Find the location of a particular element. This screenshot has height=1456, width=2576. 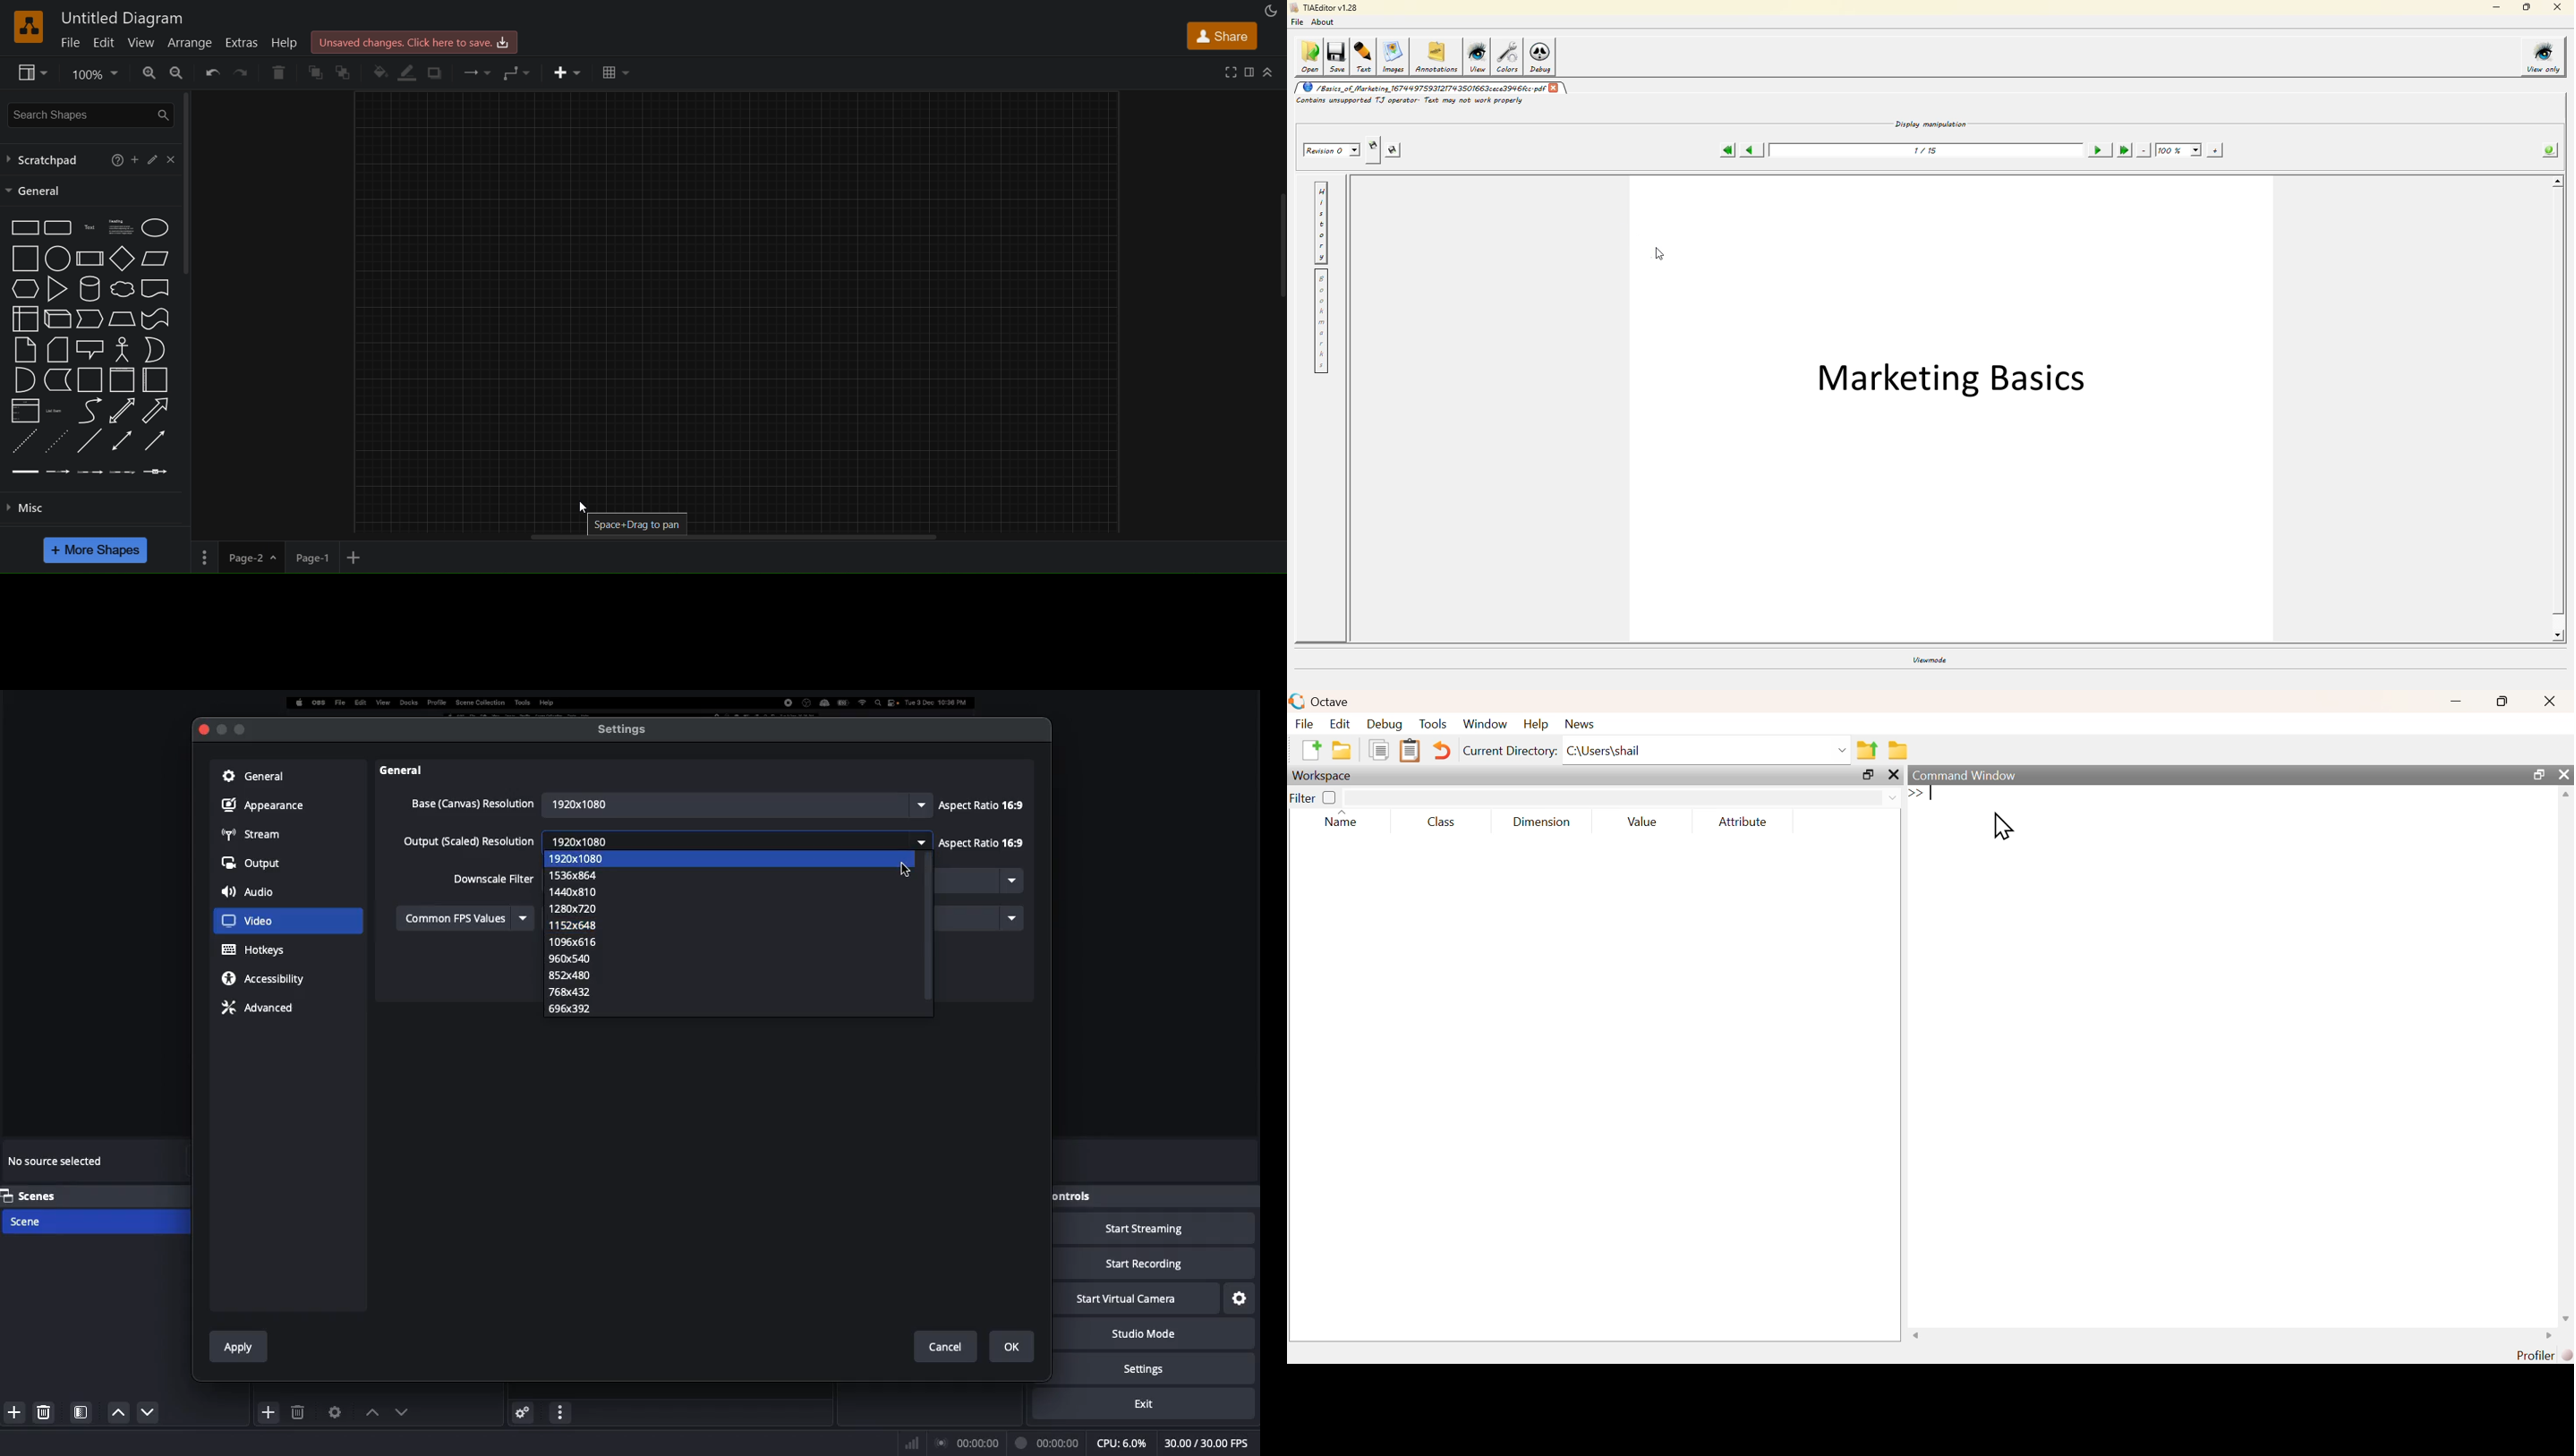

~ Aspect Ratio 16:9 is located at coordinates (981, 804).